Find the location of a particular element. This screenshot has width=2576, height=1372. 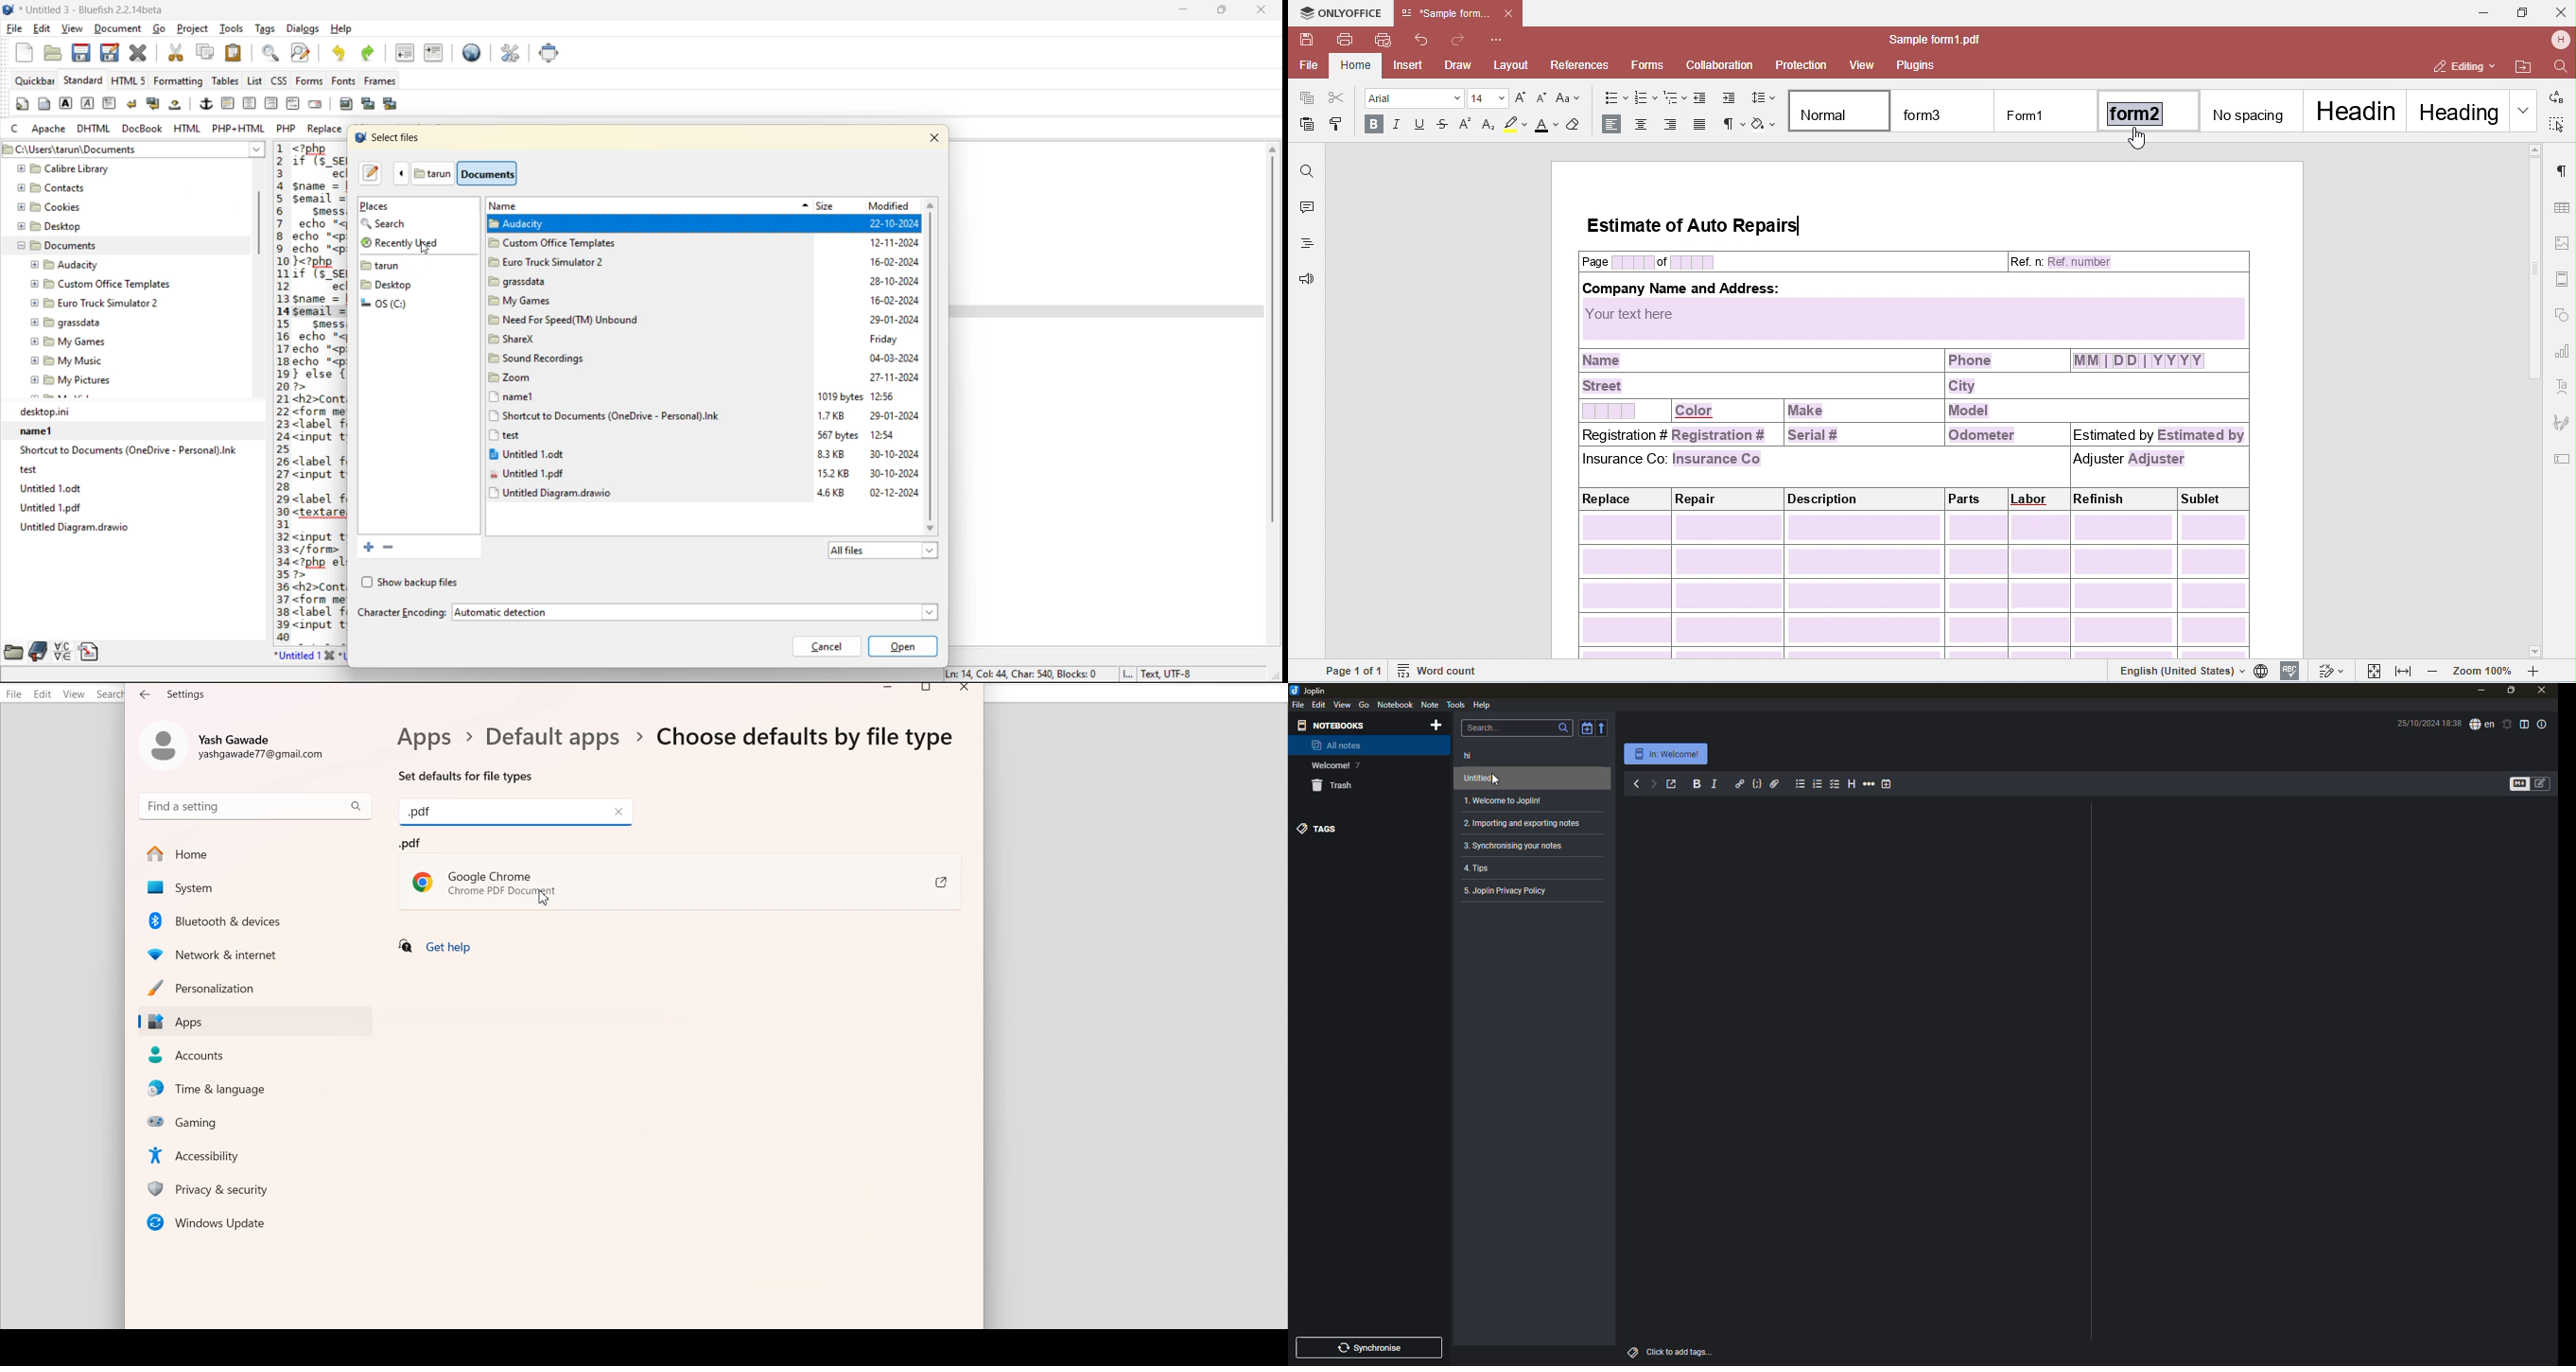

back is located at coordinates (1635, 783).